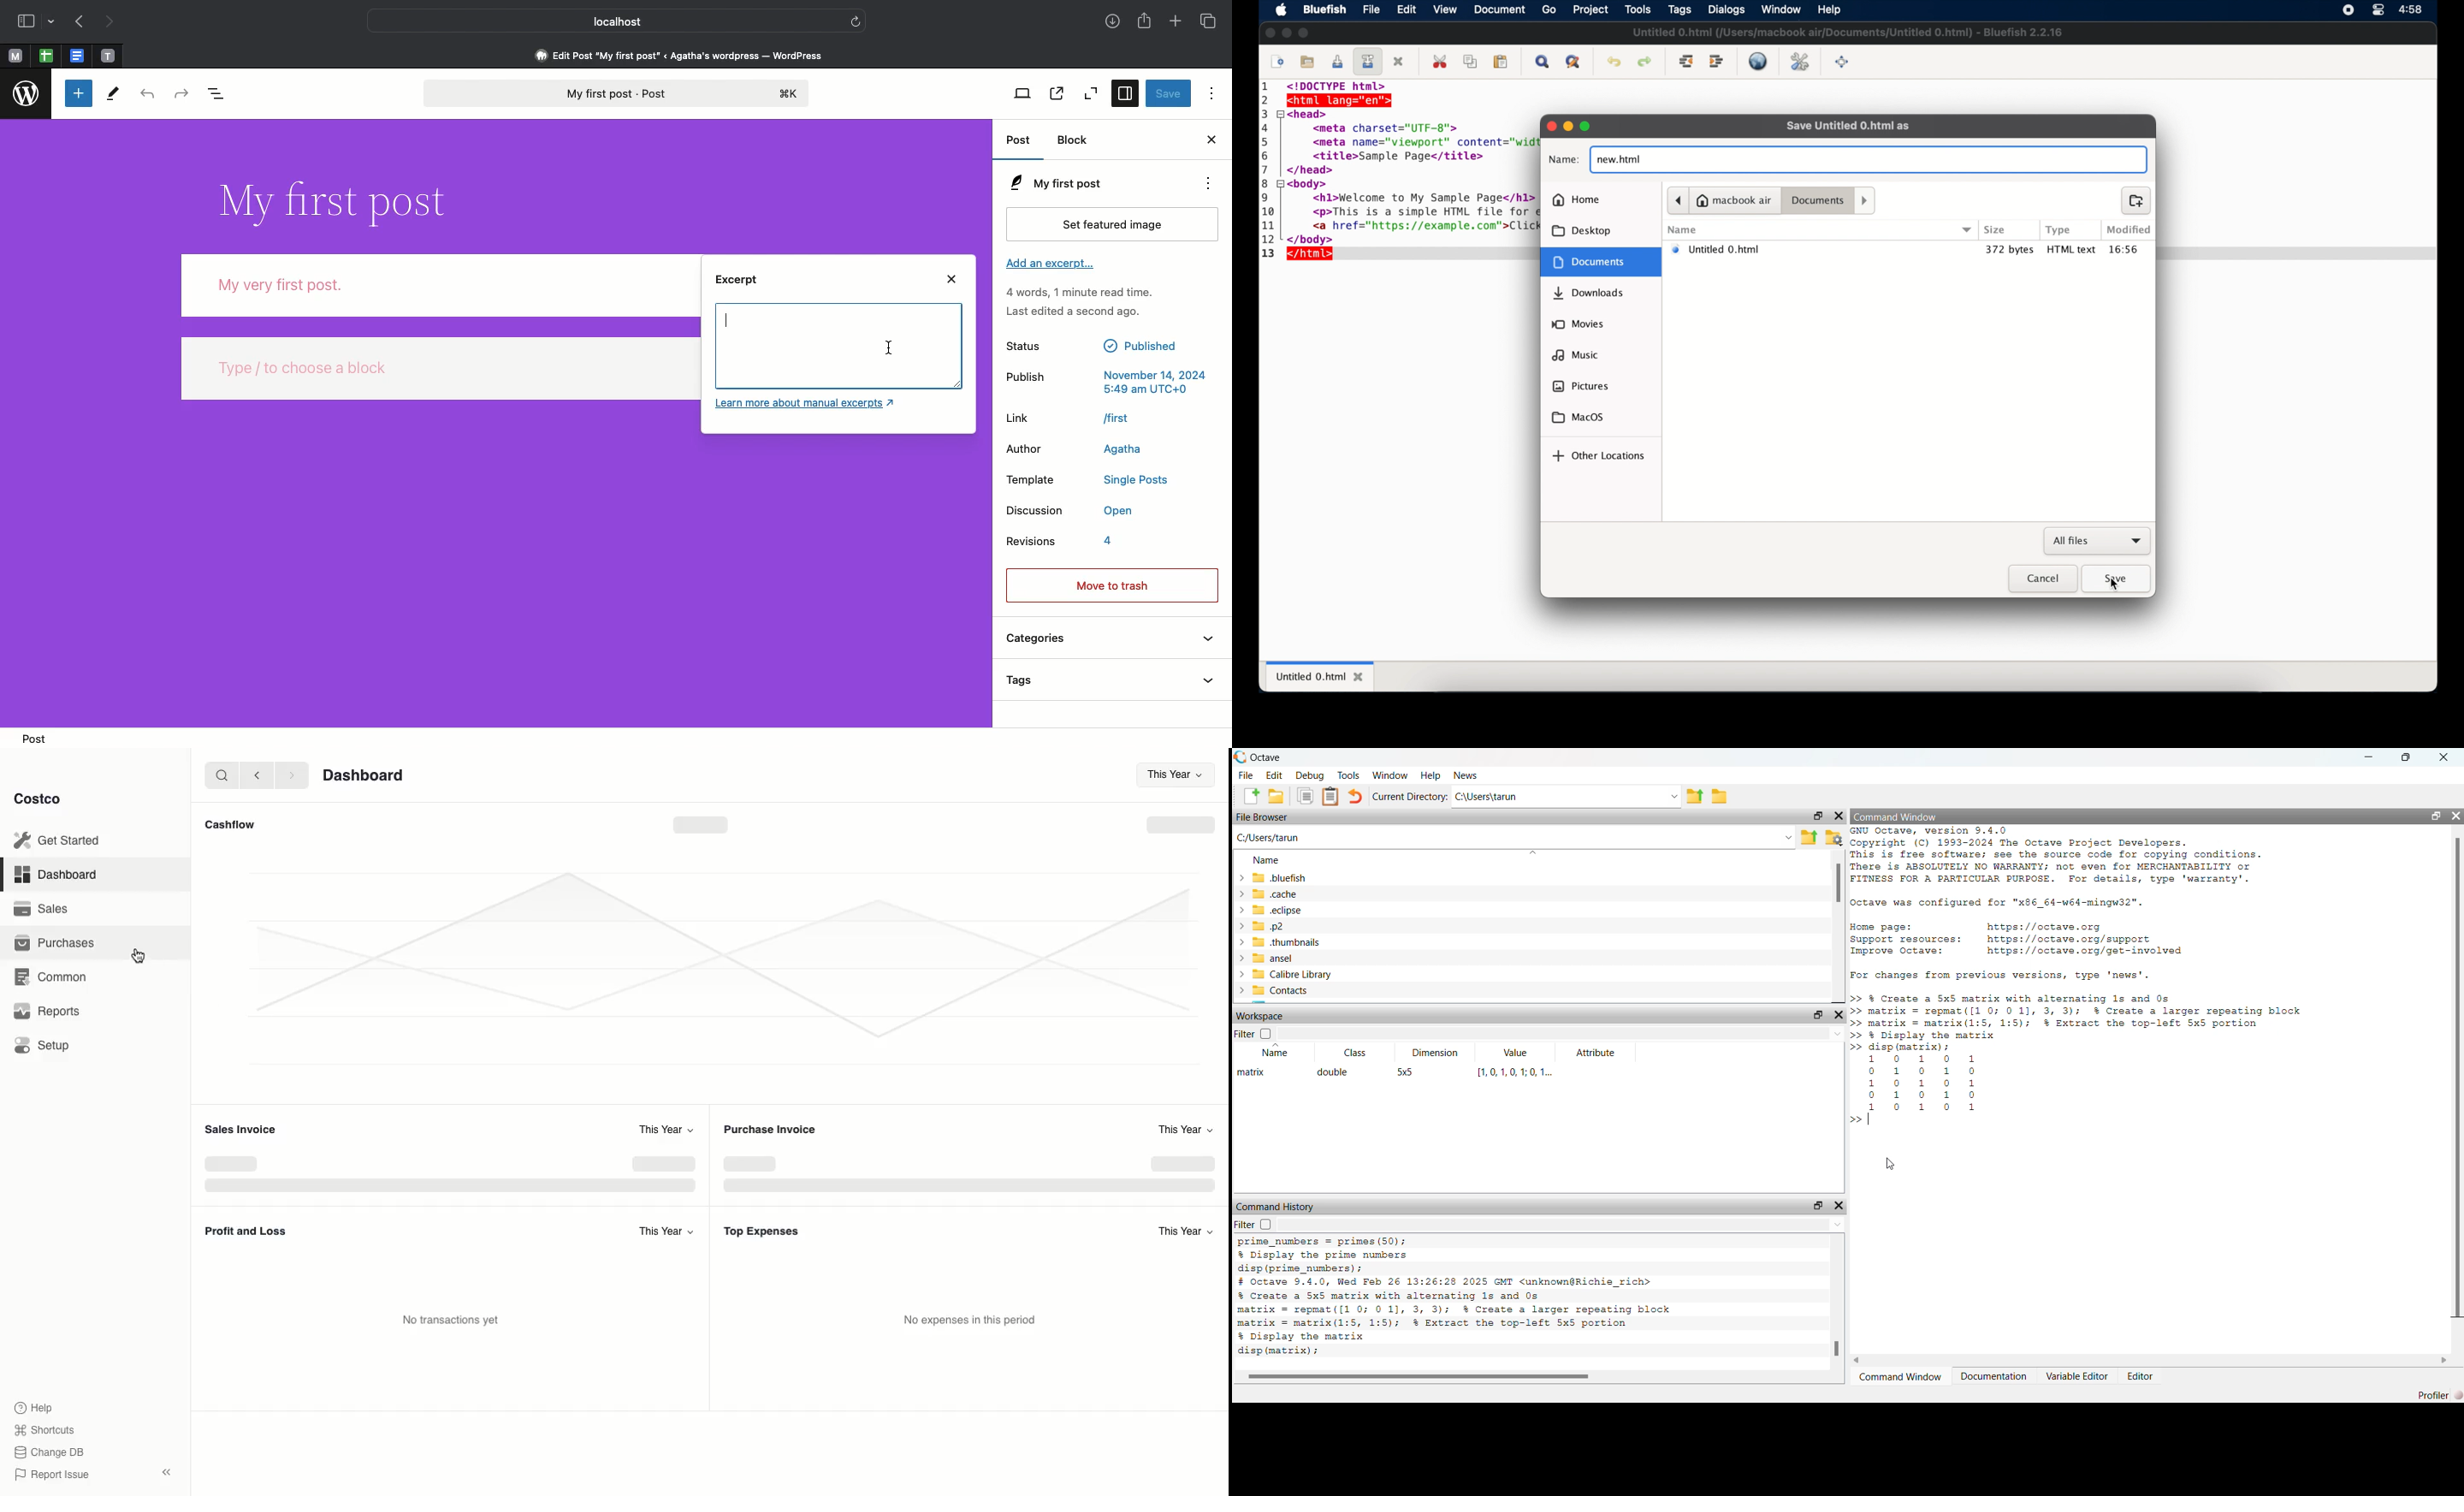 This screenshot has height=1512, width=2464. Describe the element at coordinates (54, 942) in the screenshot. I see `Purchases` at that location.